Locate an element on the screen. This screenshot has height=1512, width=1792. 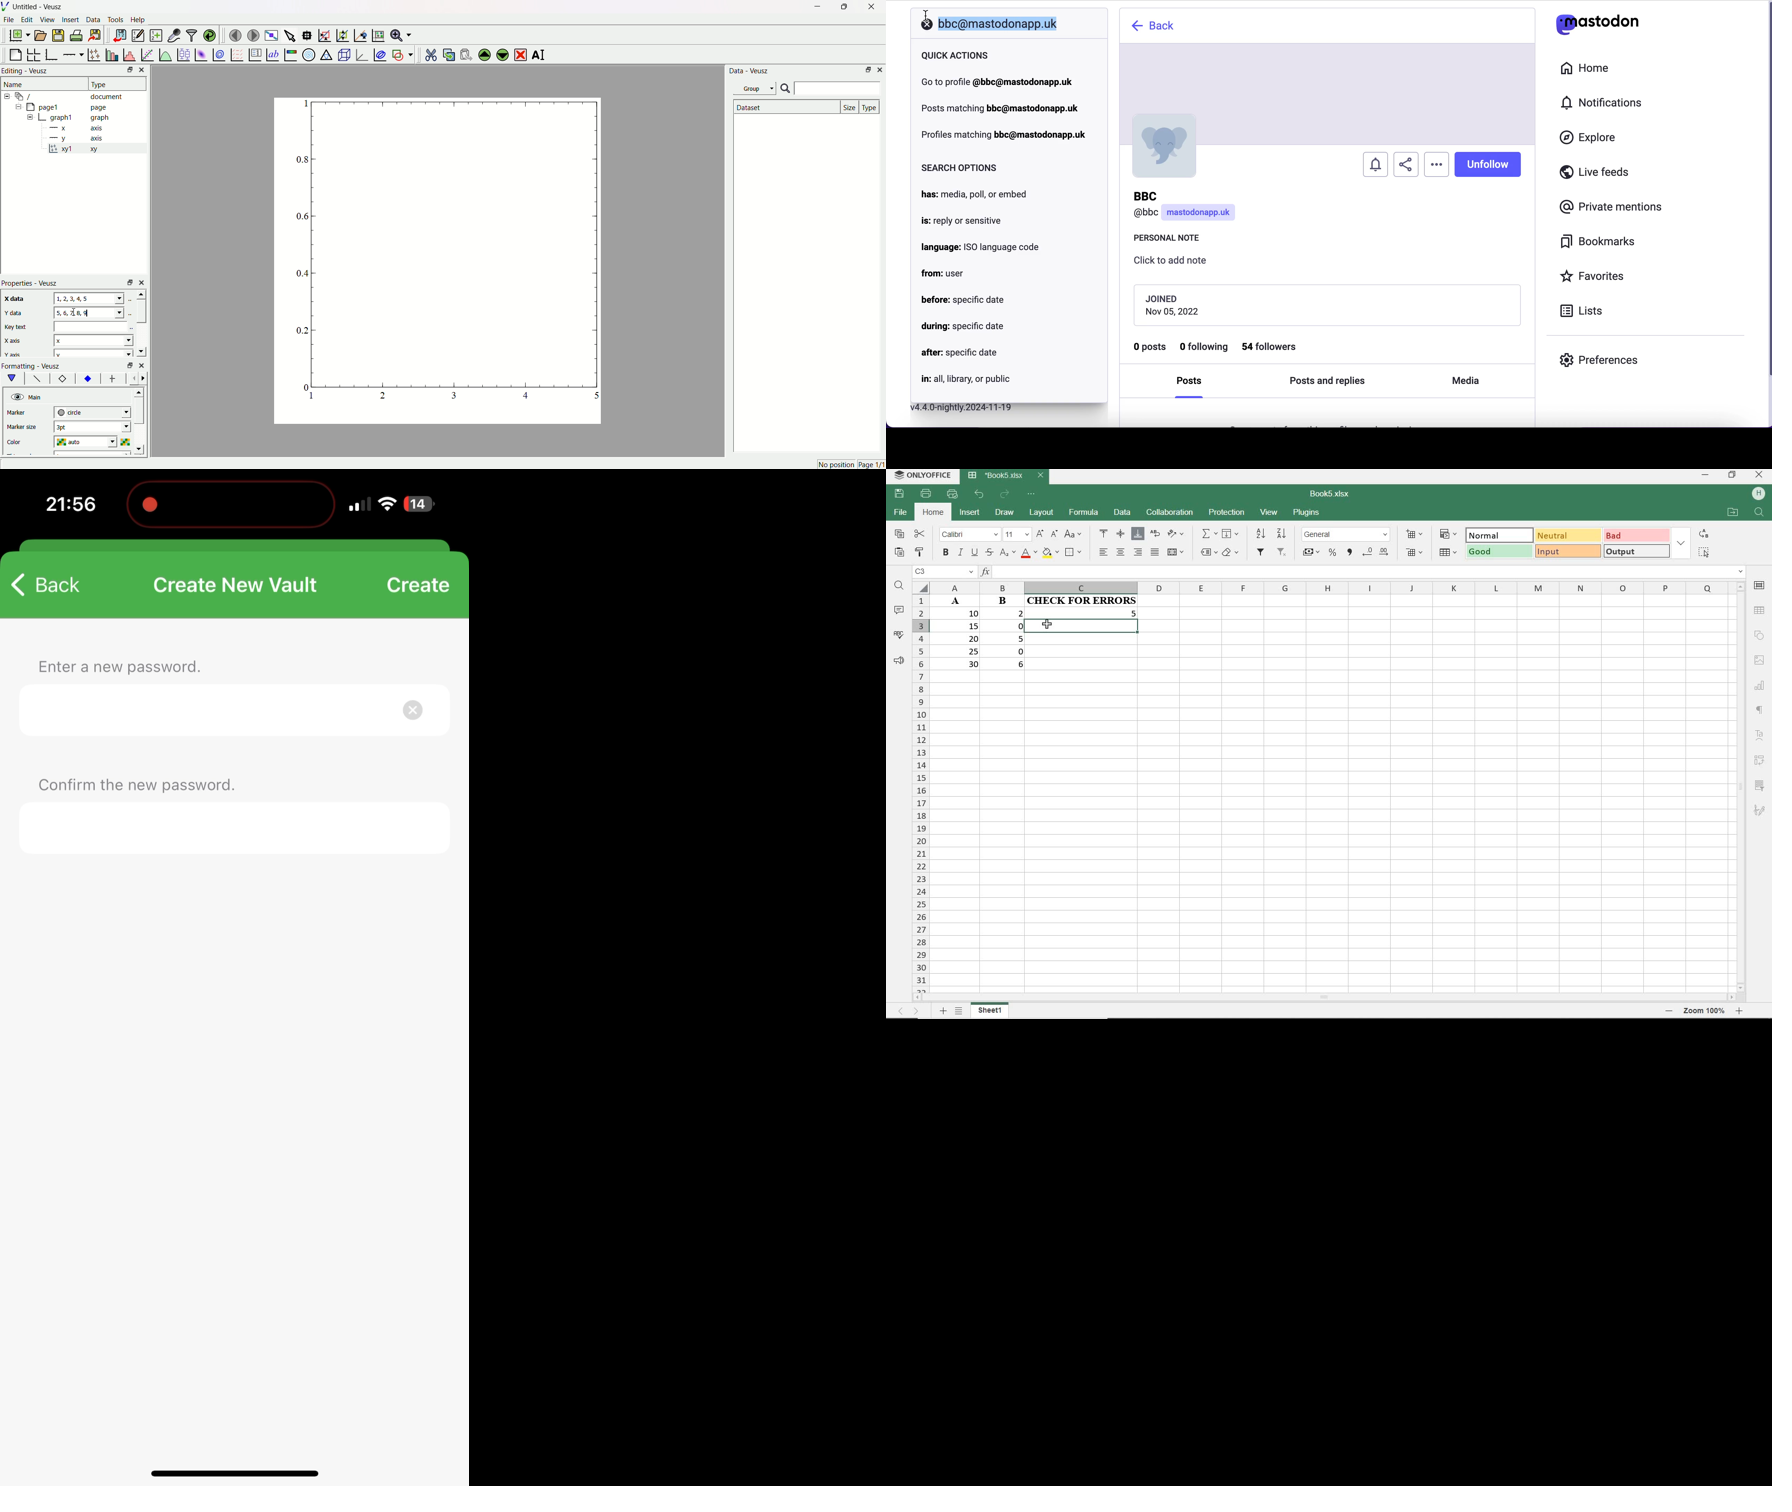
Help is located at coordinates (141, 20).